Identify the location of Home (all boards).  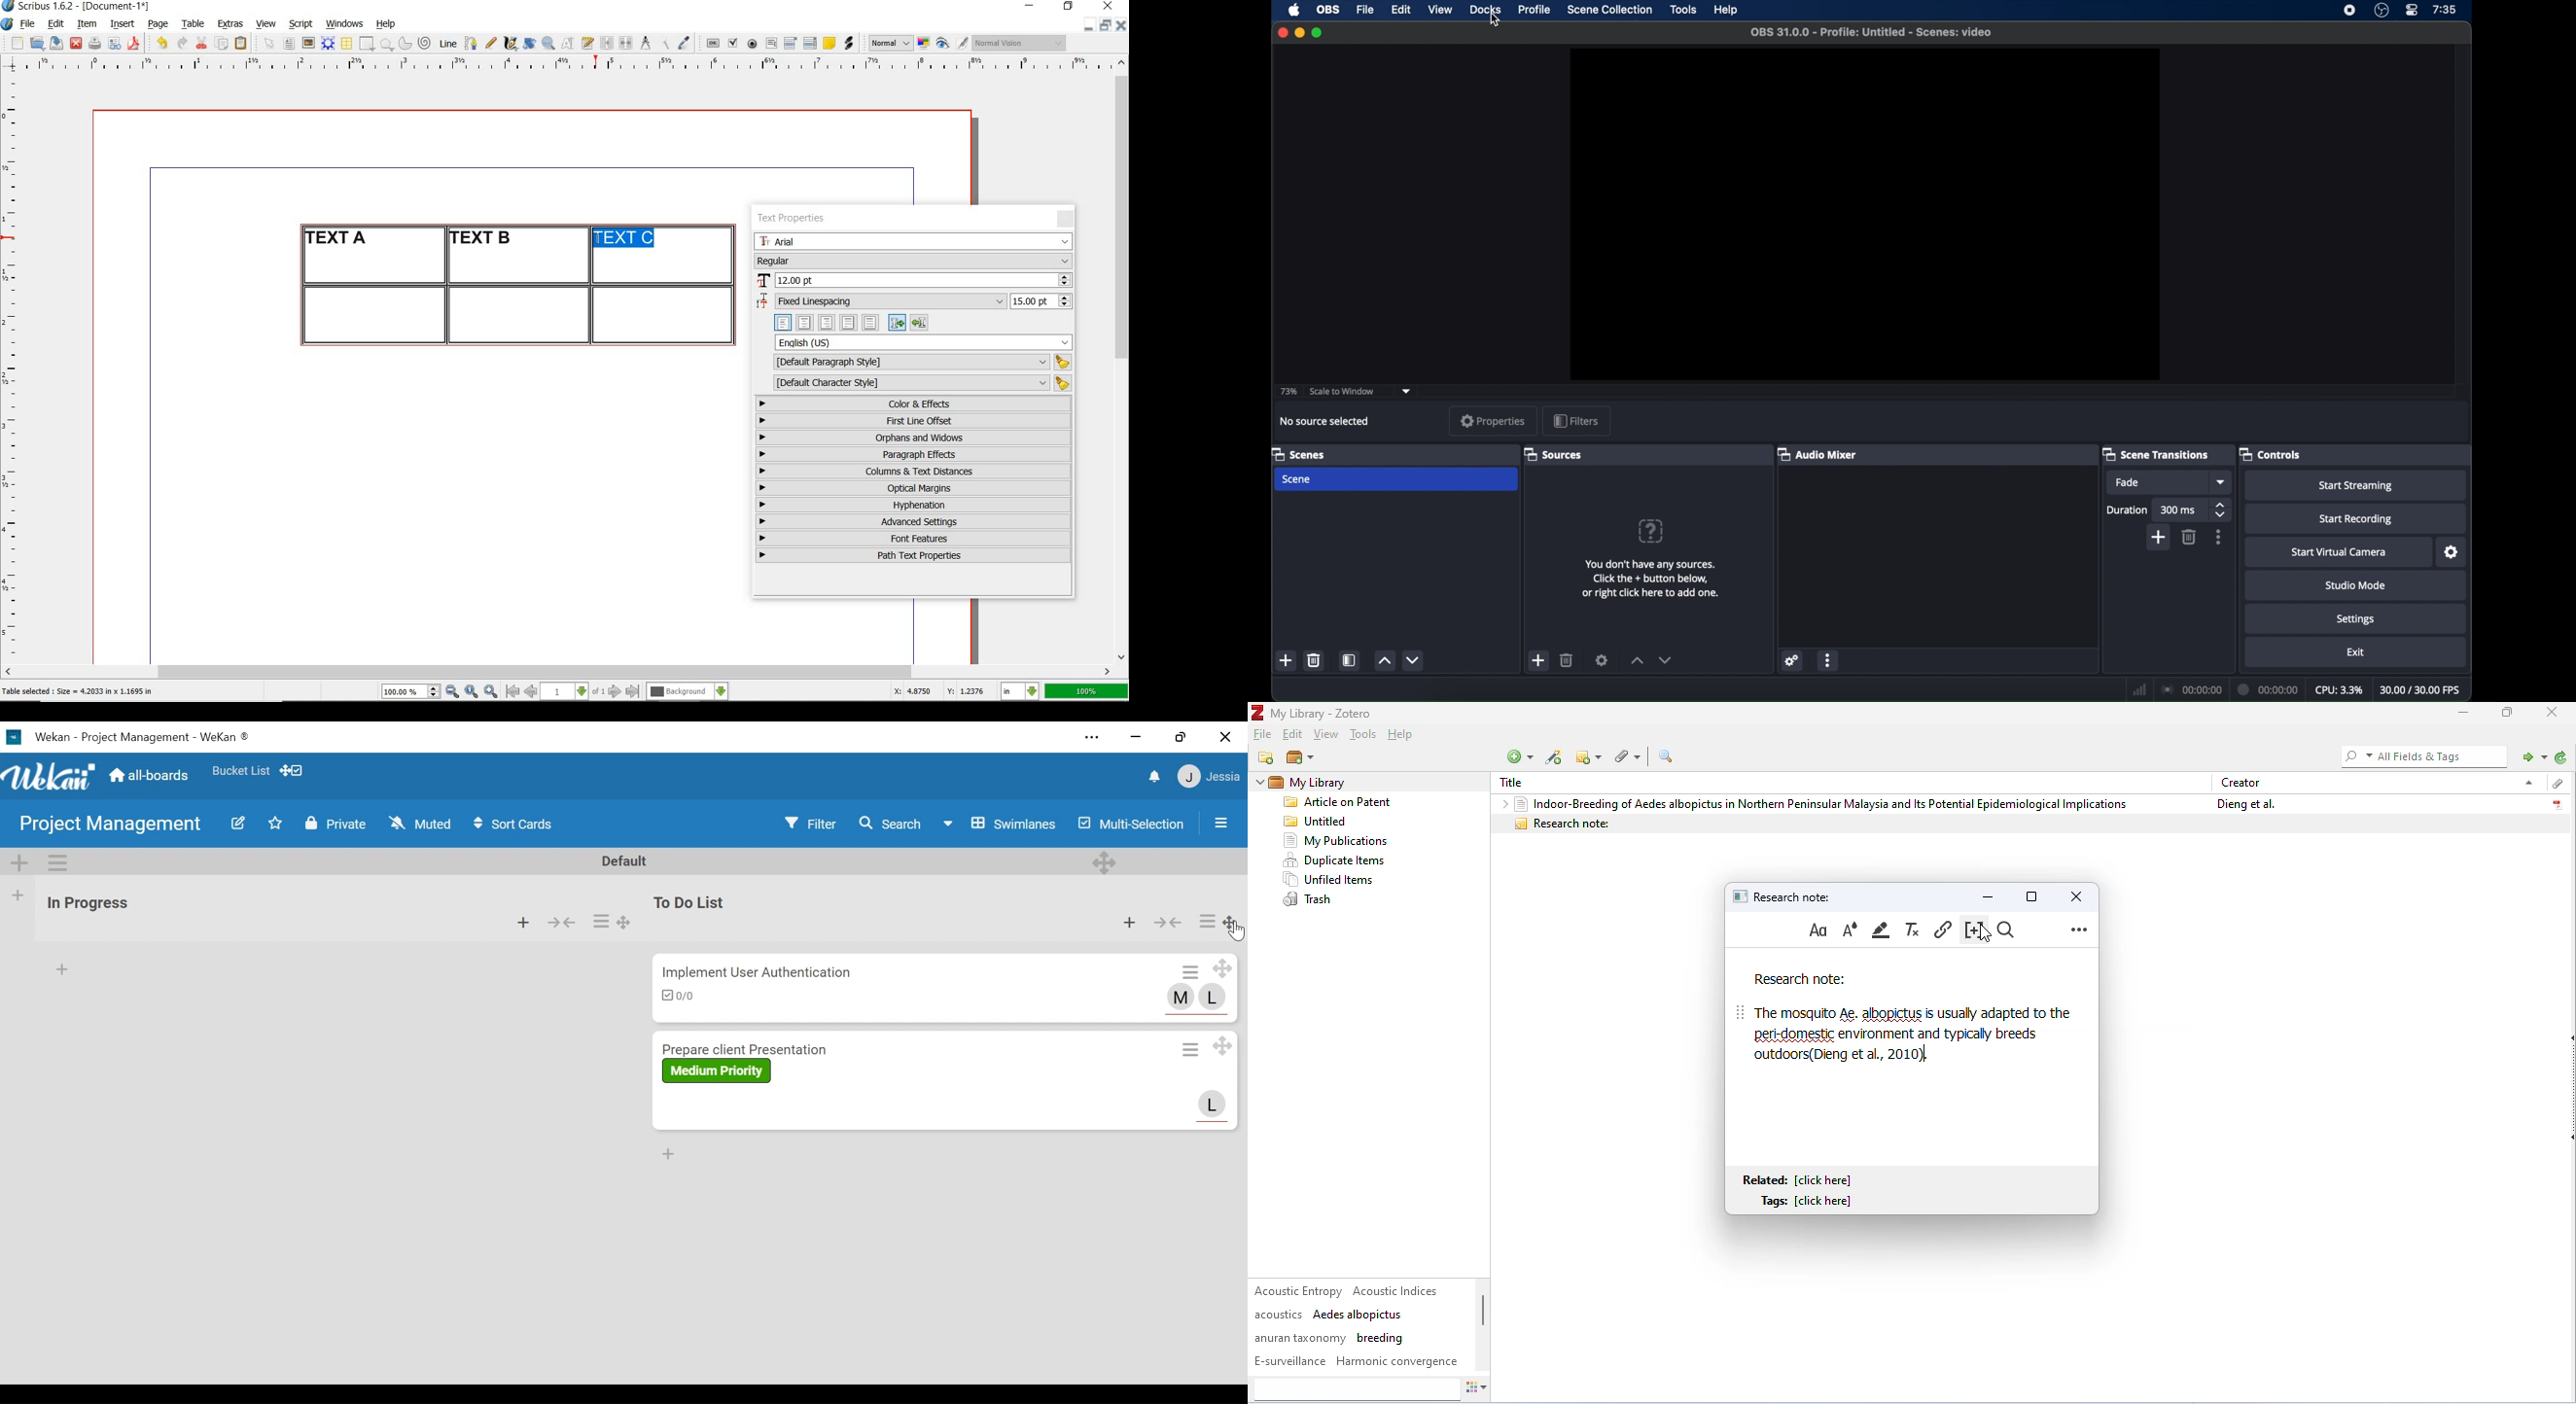
(151, 776).